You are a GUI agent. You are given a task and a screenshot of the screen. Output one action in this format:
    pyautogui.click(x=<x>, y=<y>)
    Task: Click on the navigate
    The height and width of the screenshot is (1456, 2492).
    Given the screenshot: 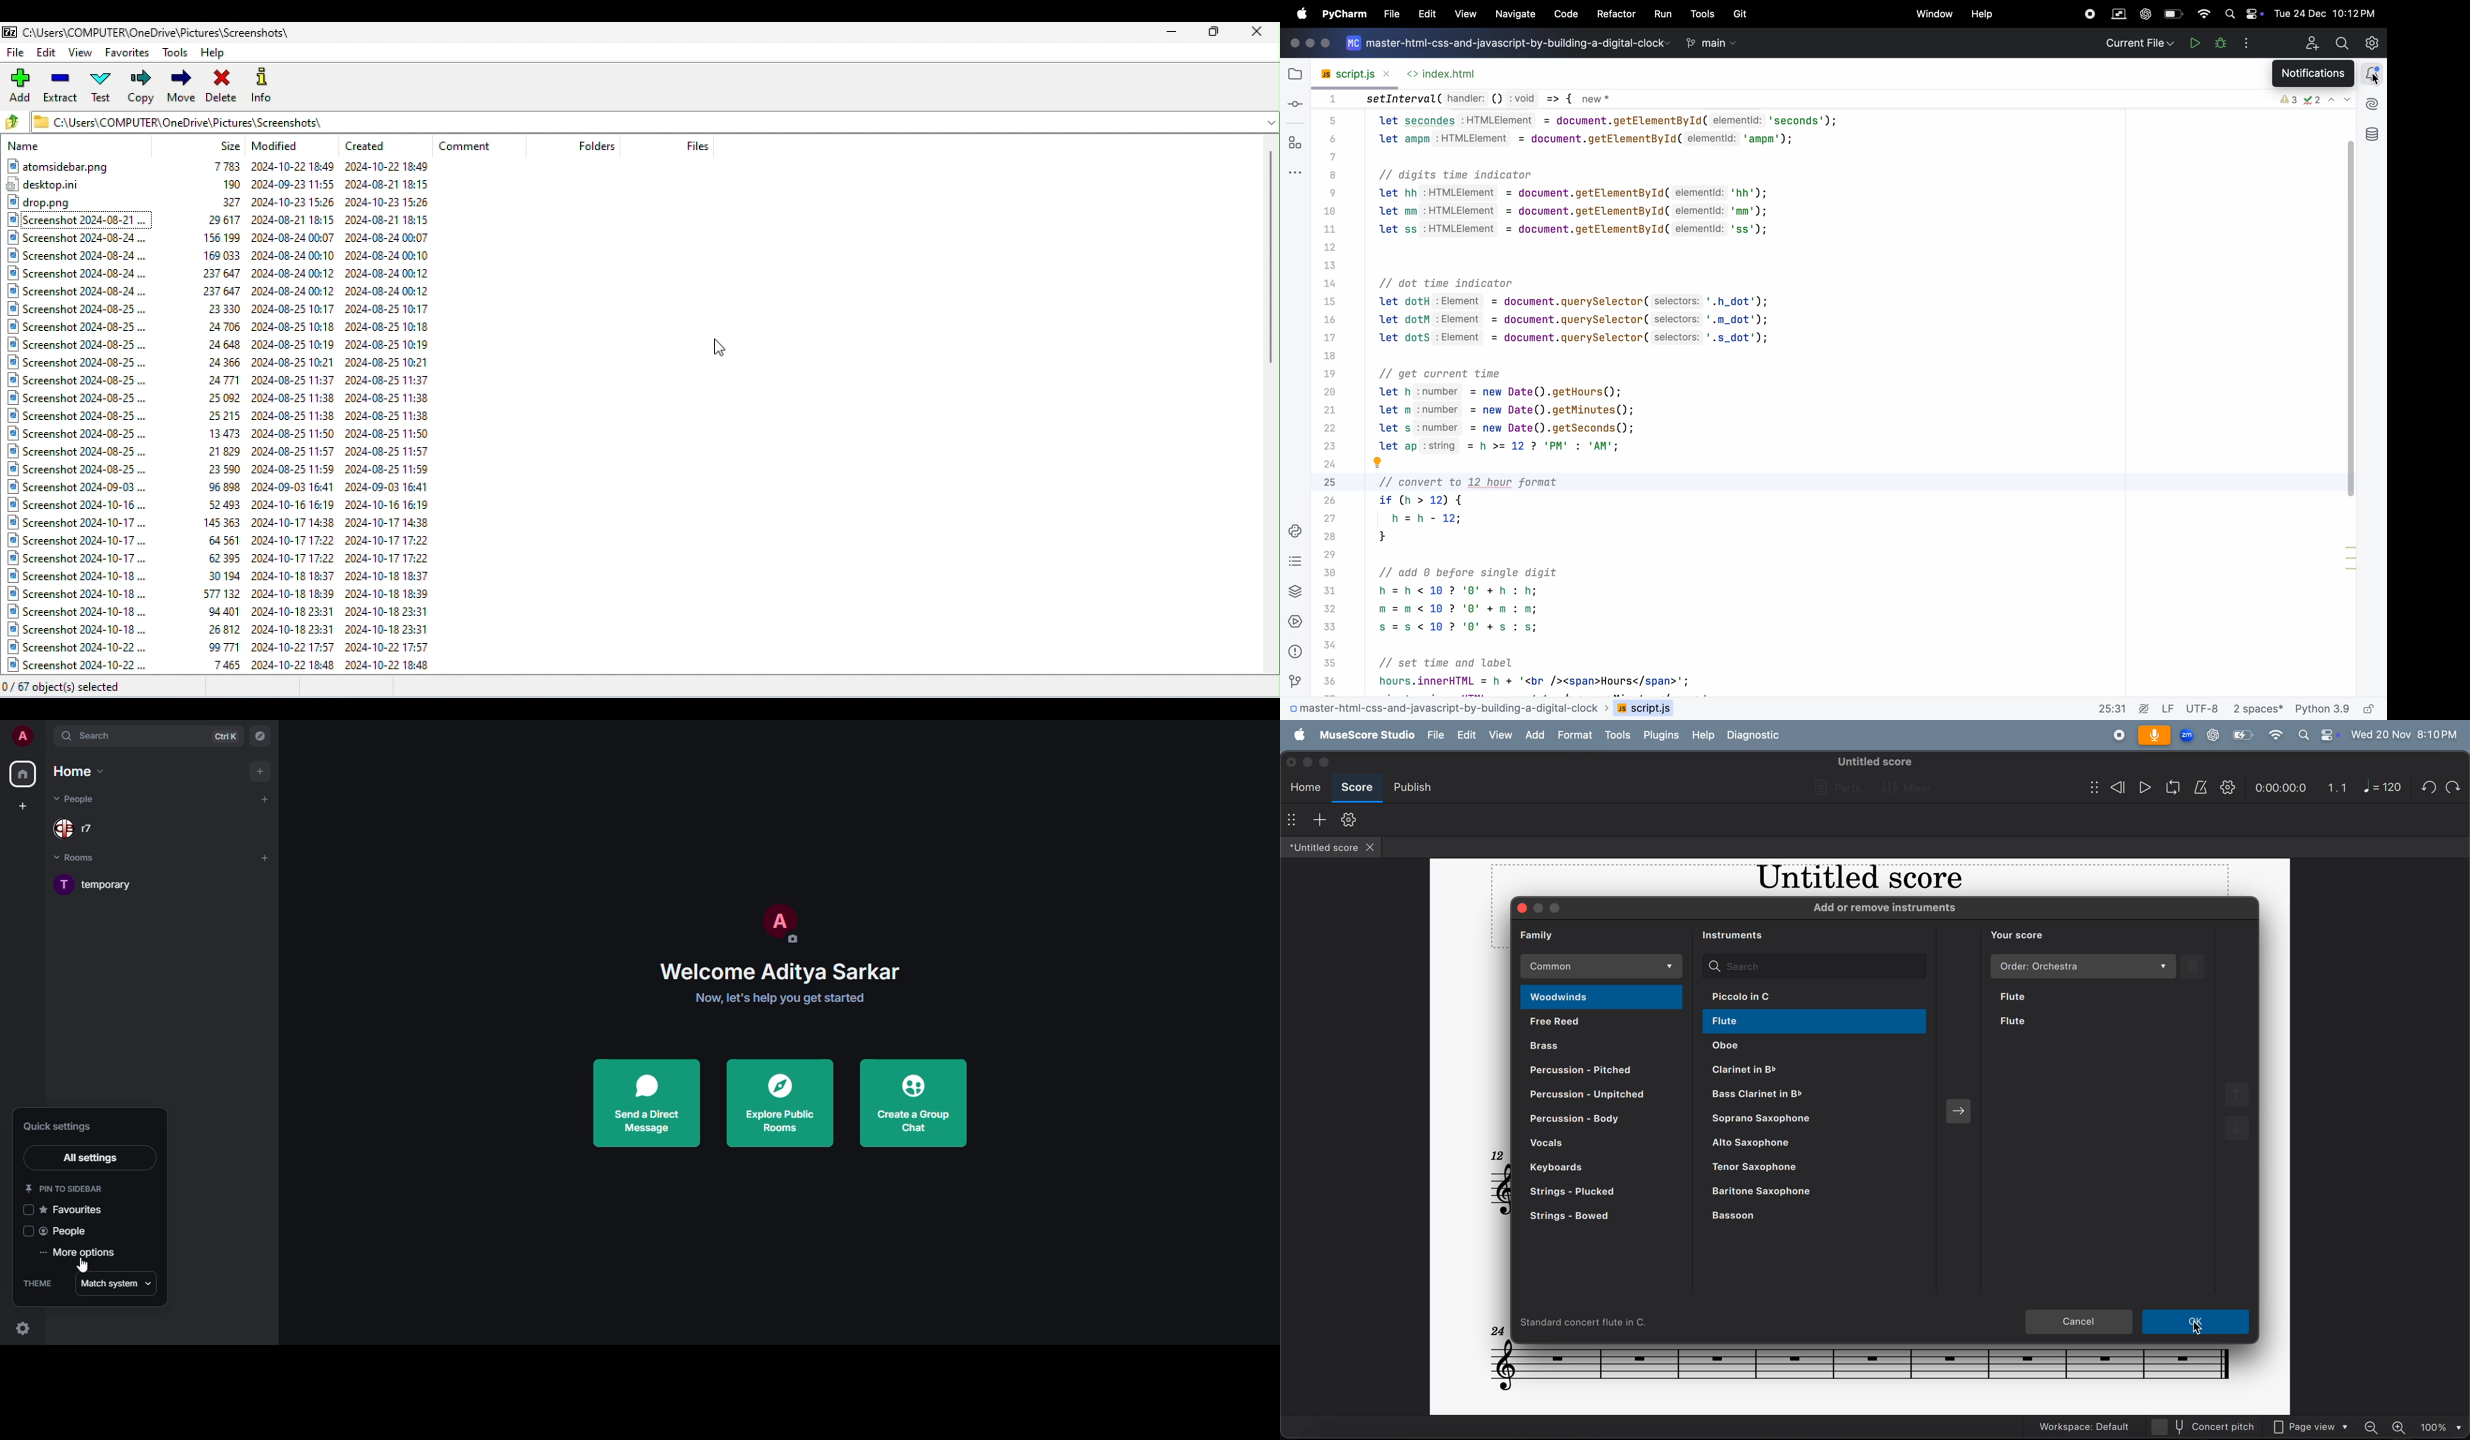 What is the action you would take?
    pyautogui.click(x=1513, y=14)
    